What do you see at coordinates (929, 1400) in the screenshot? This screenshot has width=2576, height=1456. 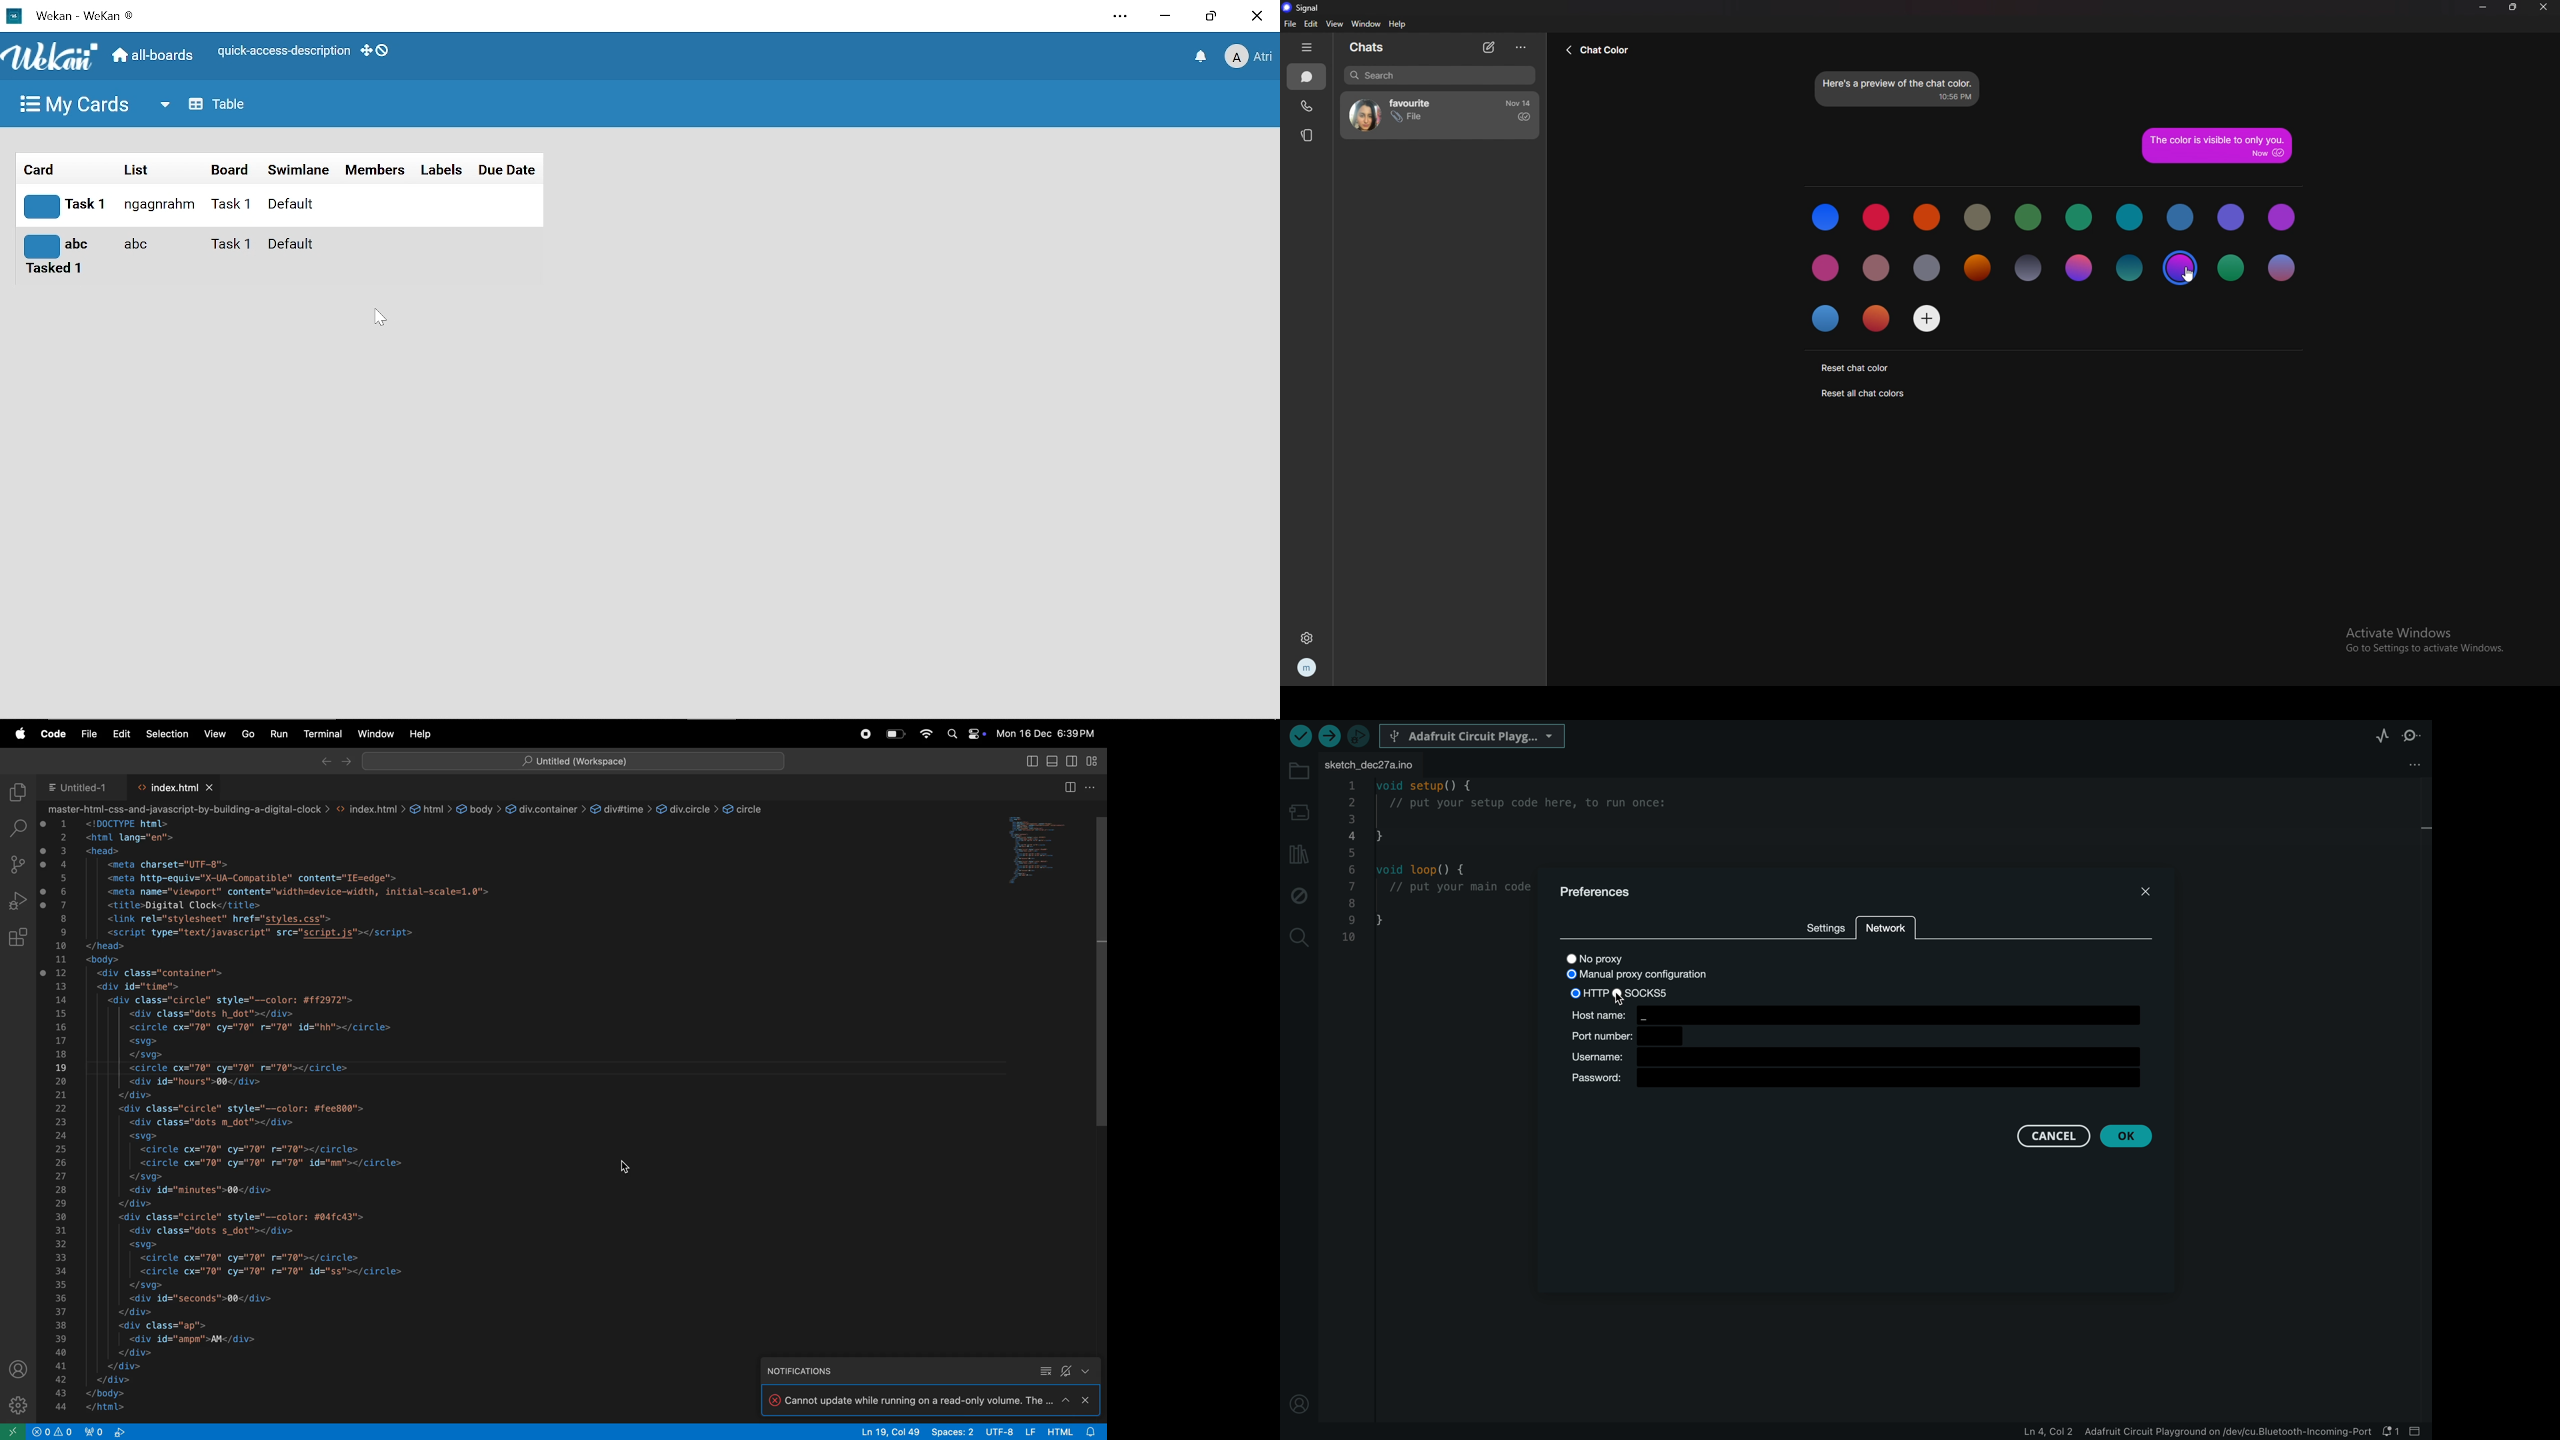 I see `cannot update windows` at bounding box center [929, 1400].